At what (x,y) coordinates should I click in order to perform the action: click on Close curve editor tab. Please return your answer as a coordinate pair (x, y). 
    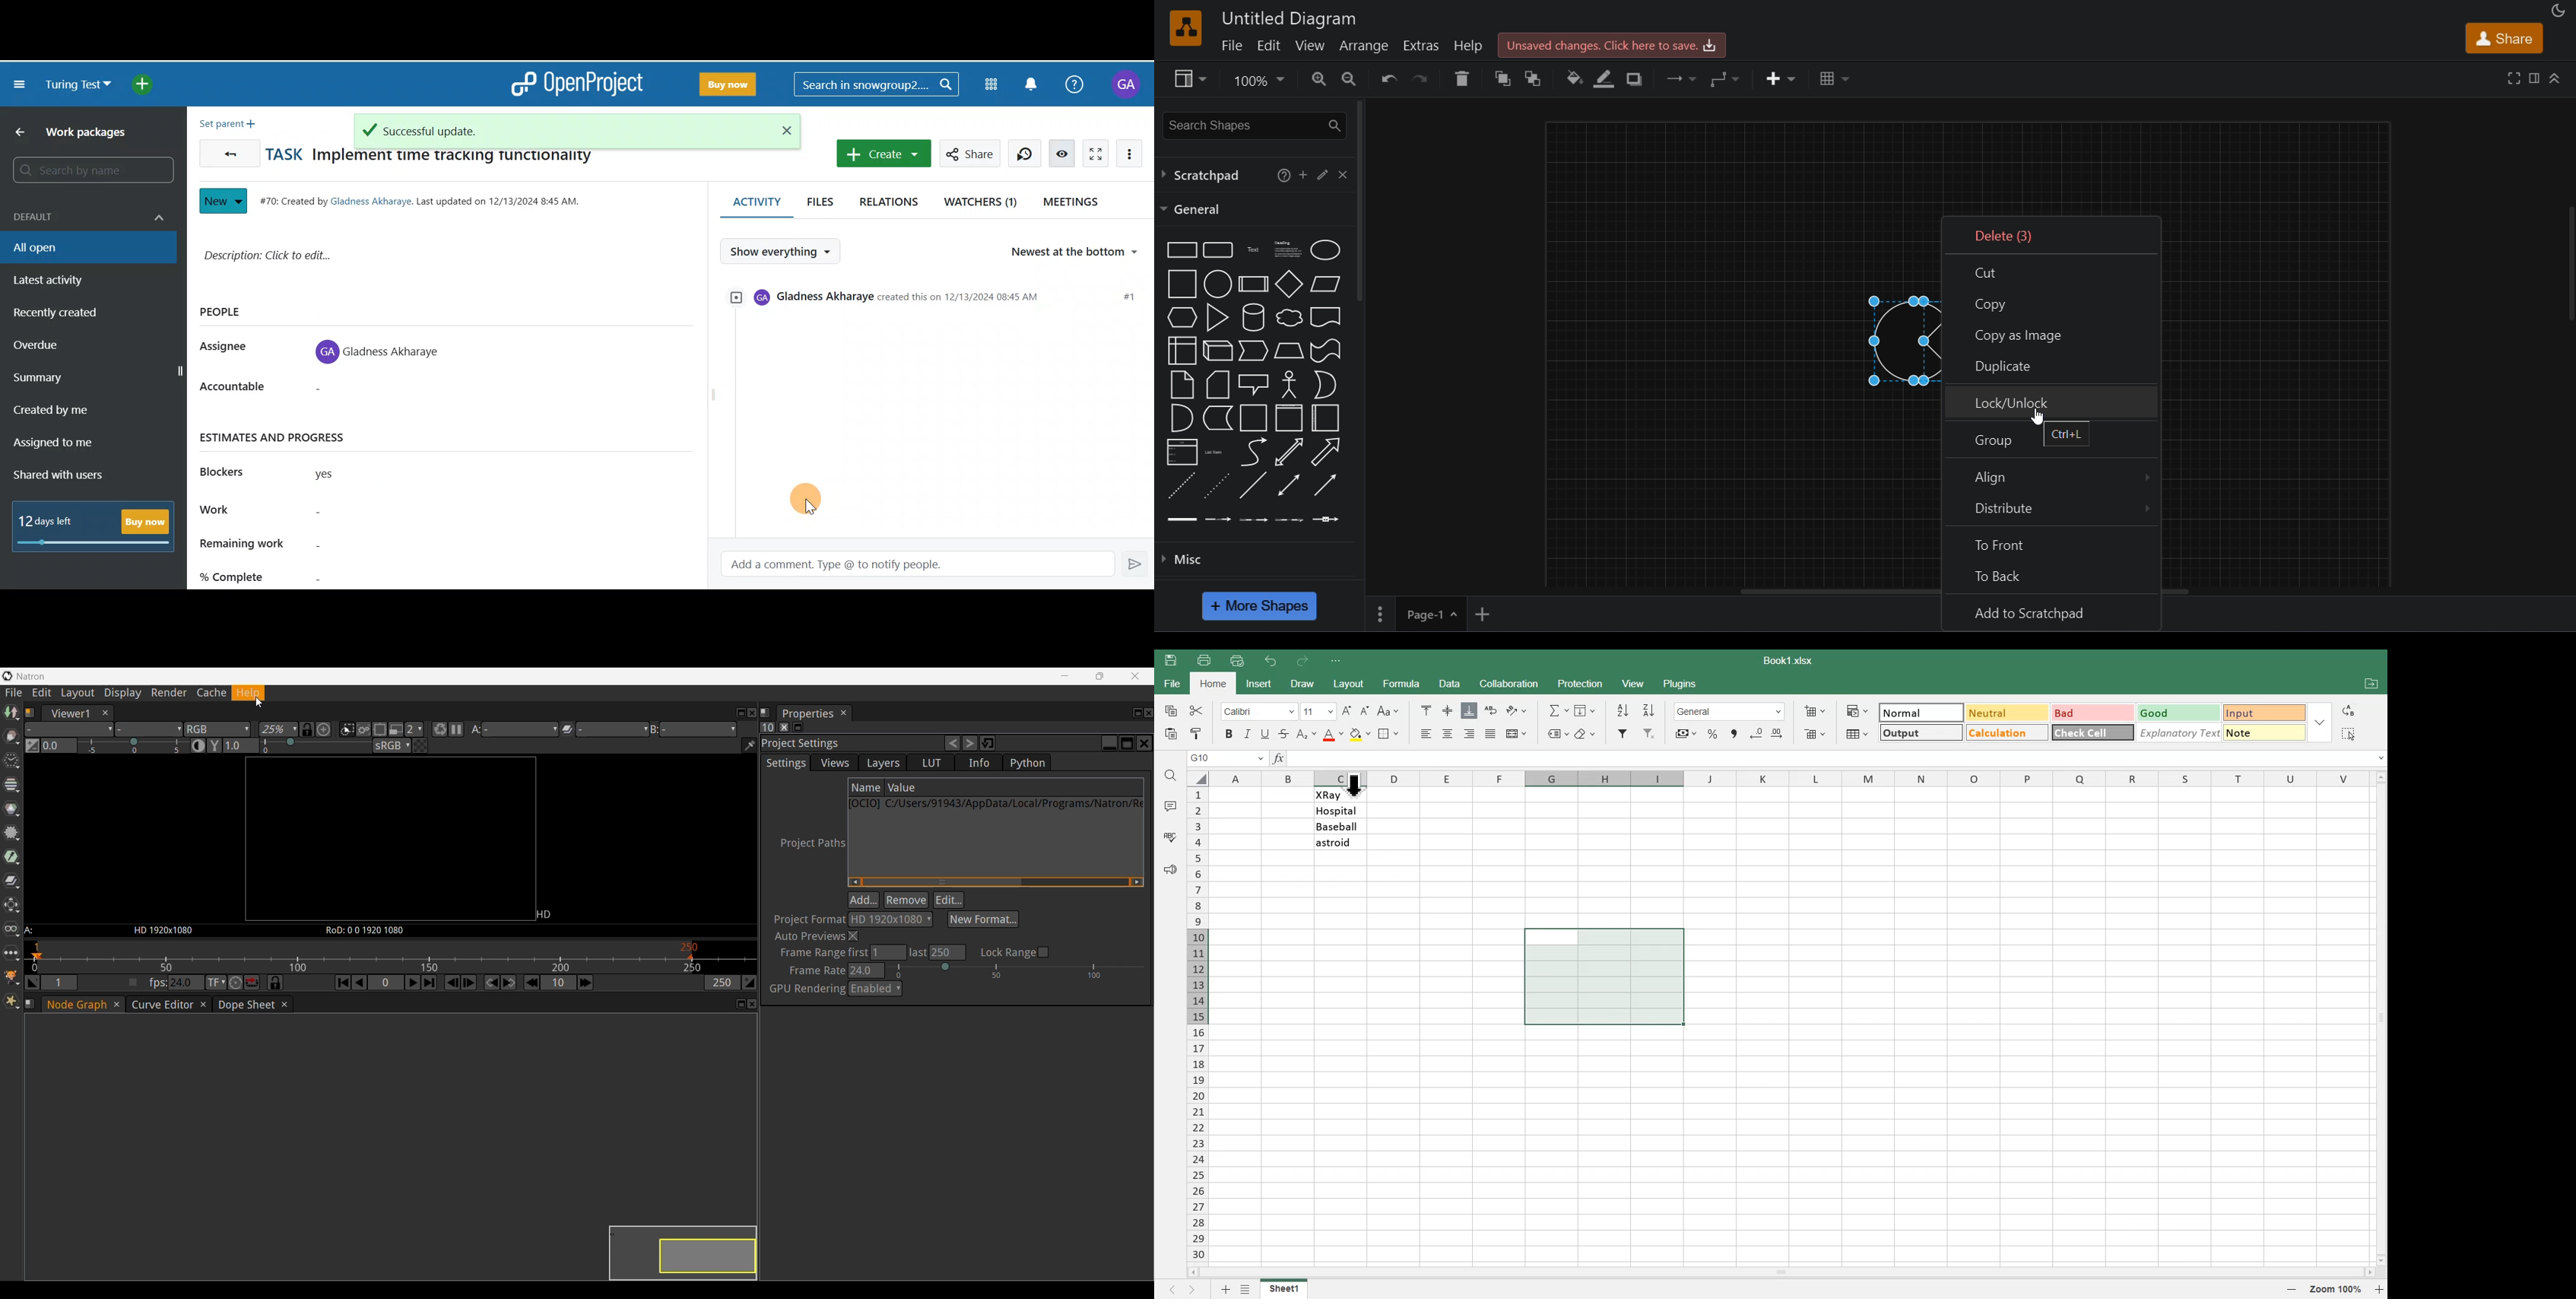
    Looking at the image, I should click on (204, 1004).